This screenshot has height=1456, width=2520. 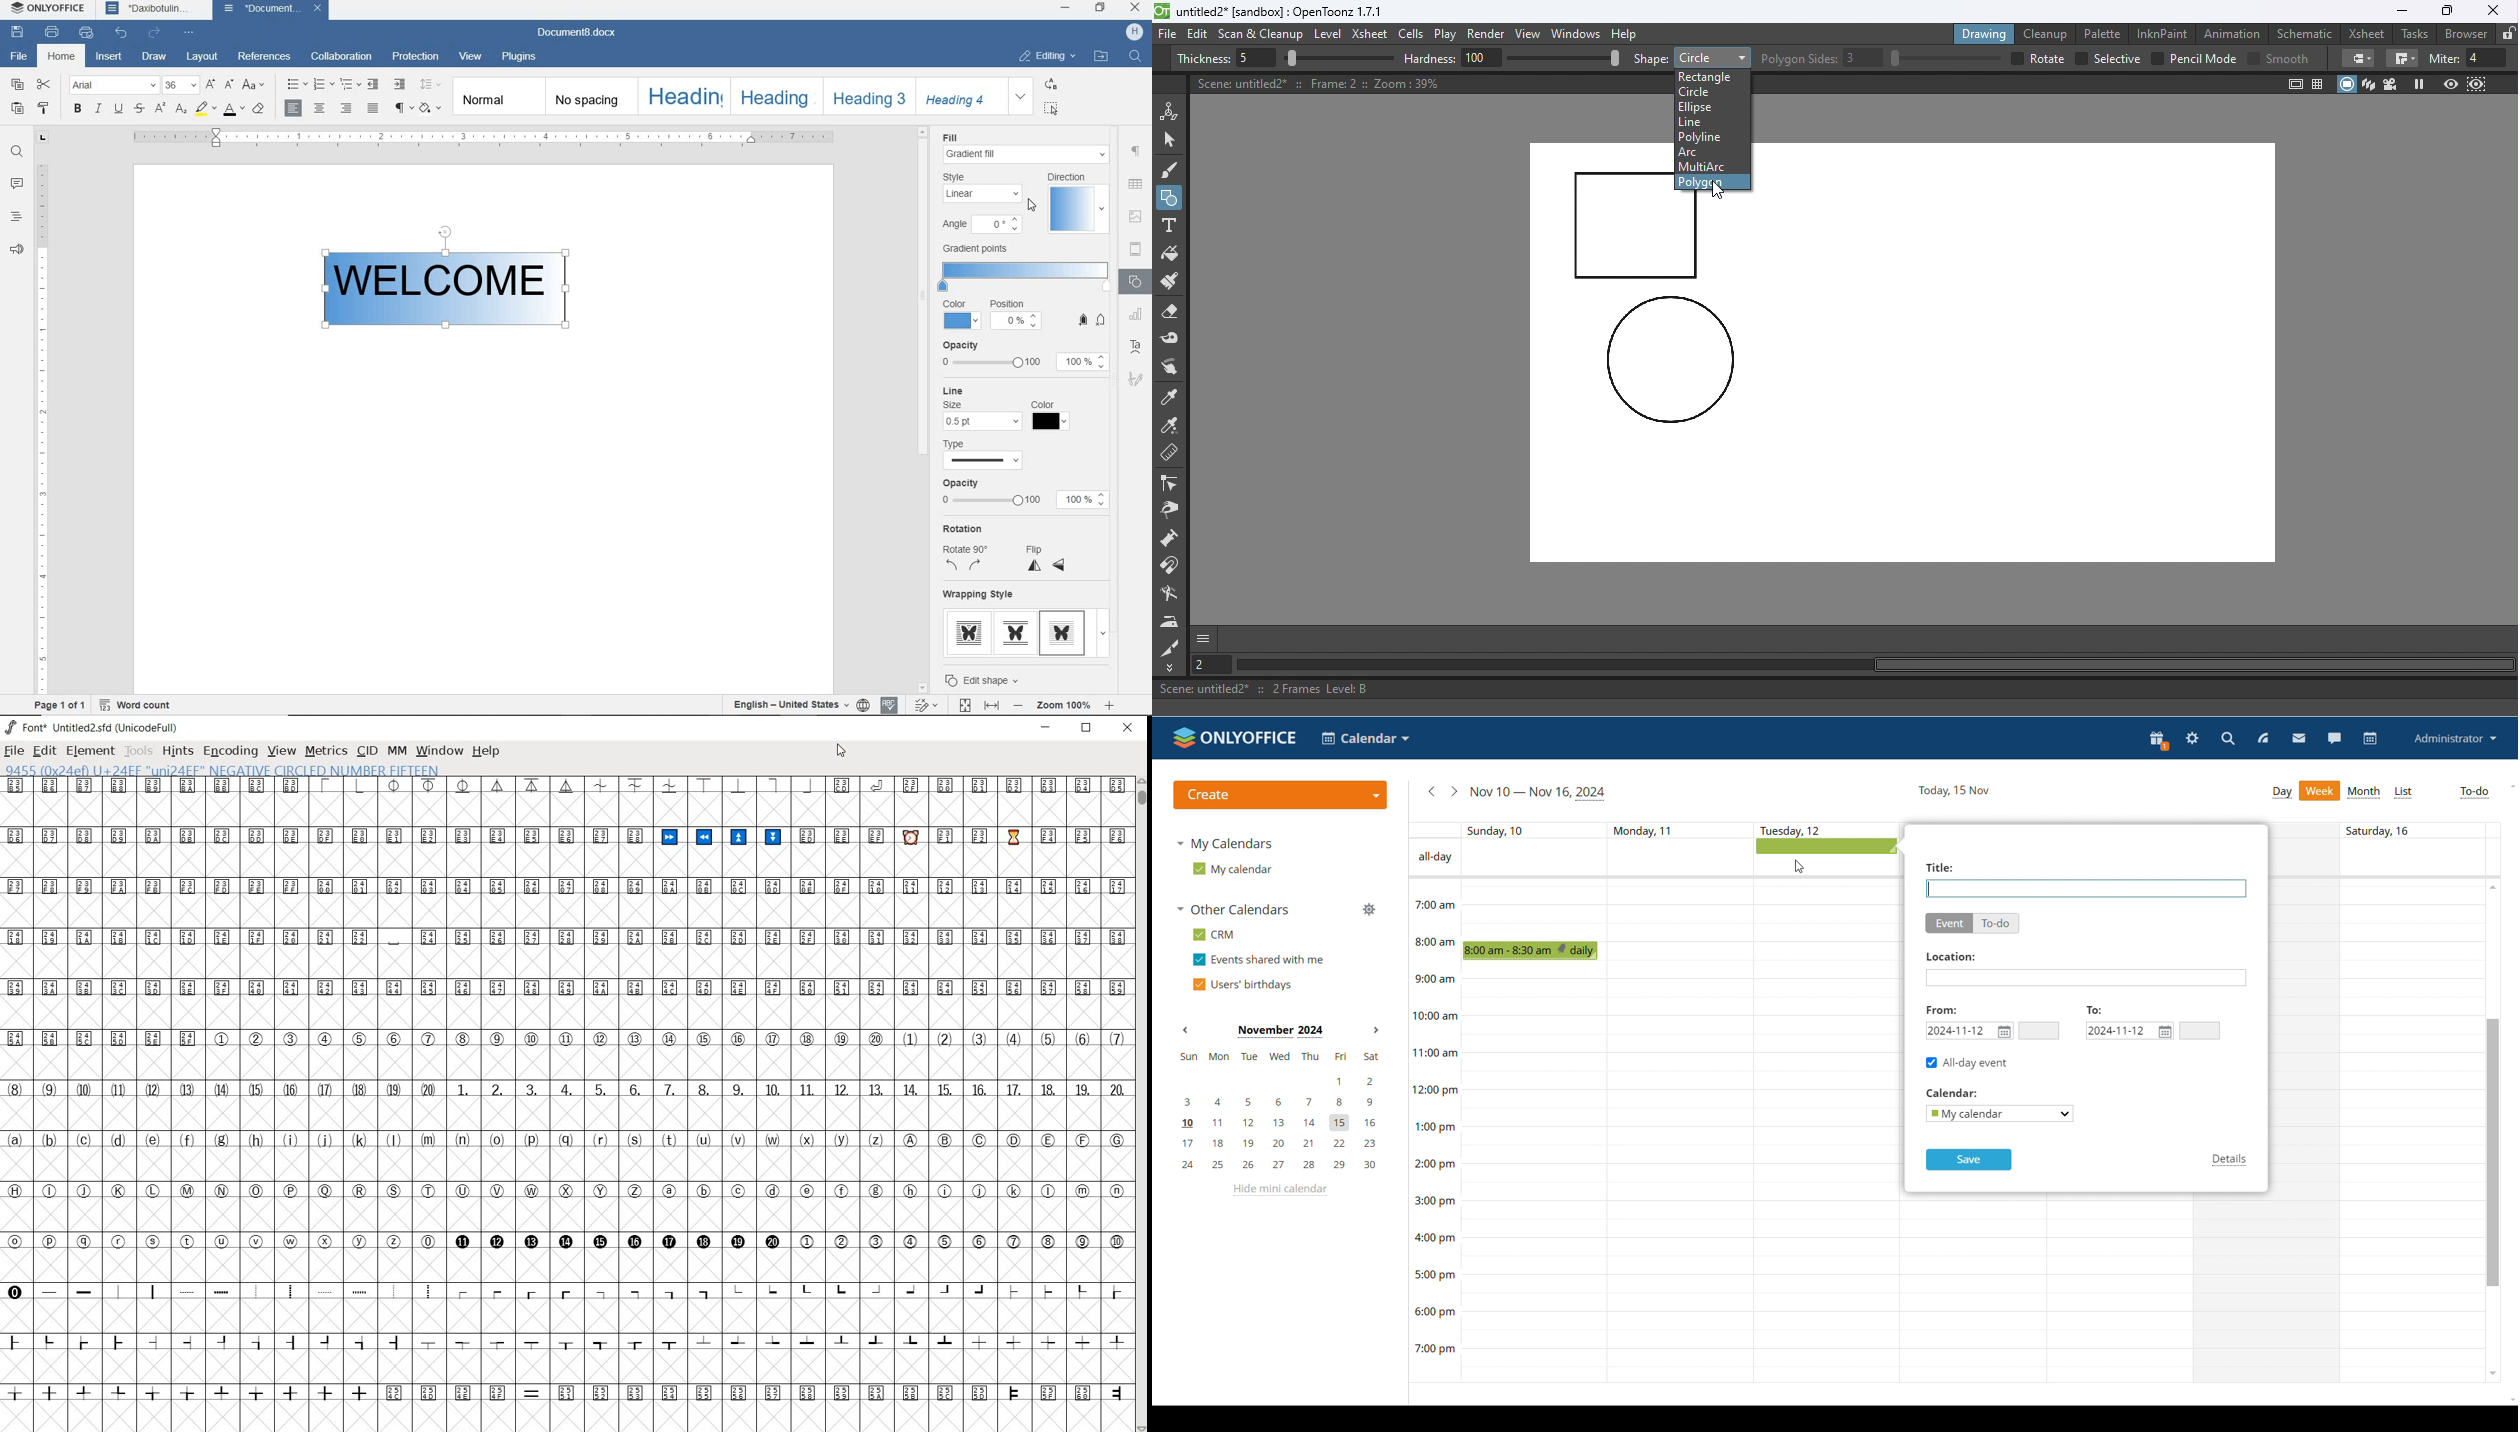 What do you see at coordinates (59, 705) in the screenshot?
I see `PAGE 1 OF 1` at bounding box center [59, 705].